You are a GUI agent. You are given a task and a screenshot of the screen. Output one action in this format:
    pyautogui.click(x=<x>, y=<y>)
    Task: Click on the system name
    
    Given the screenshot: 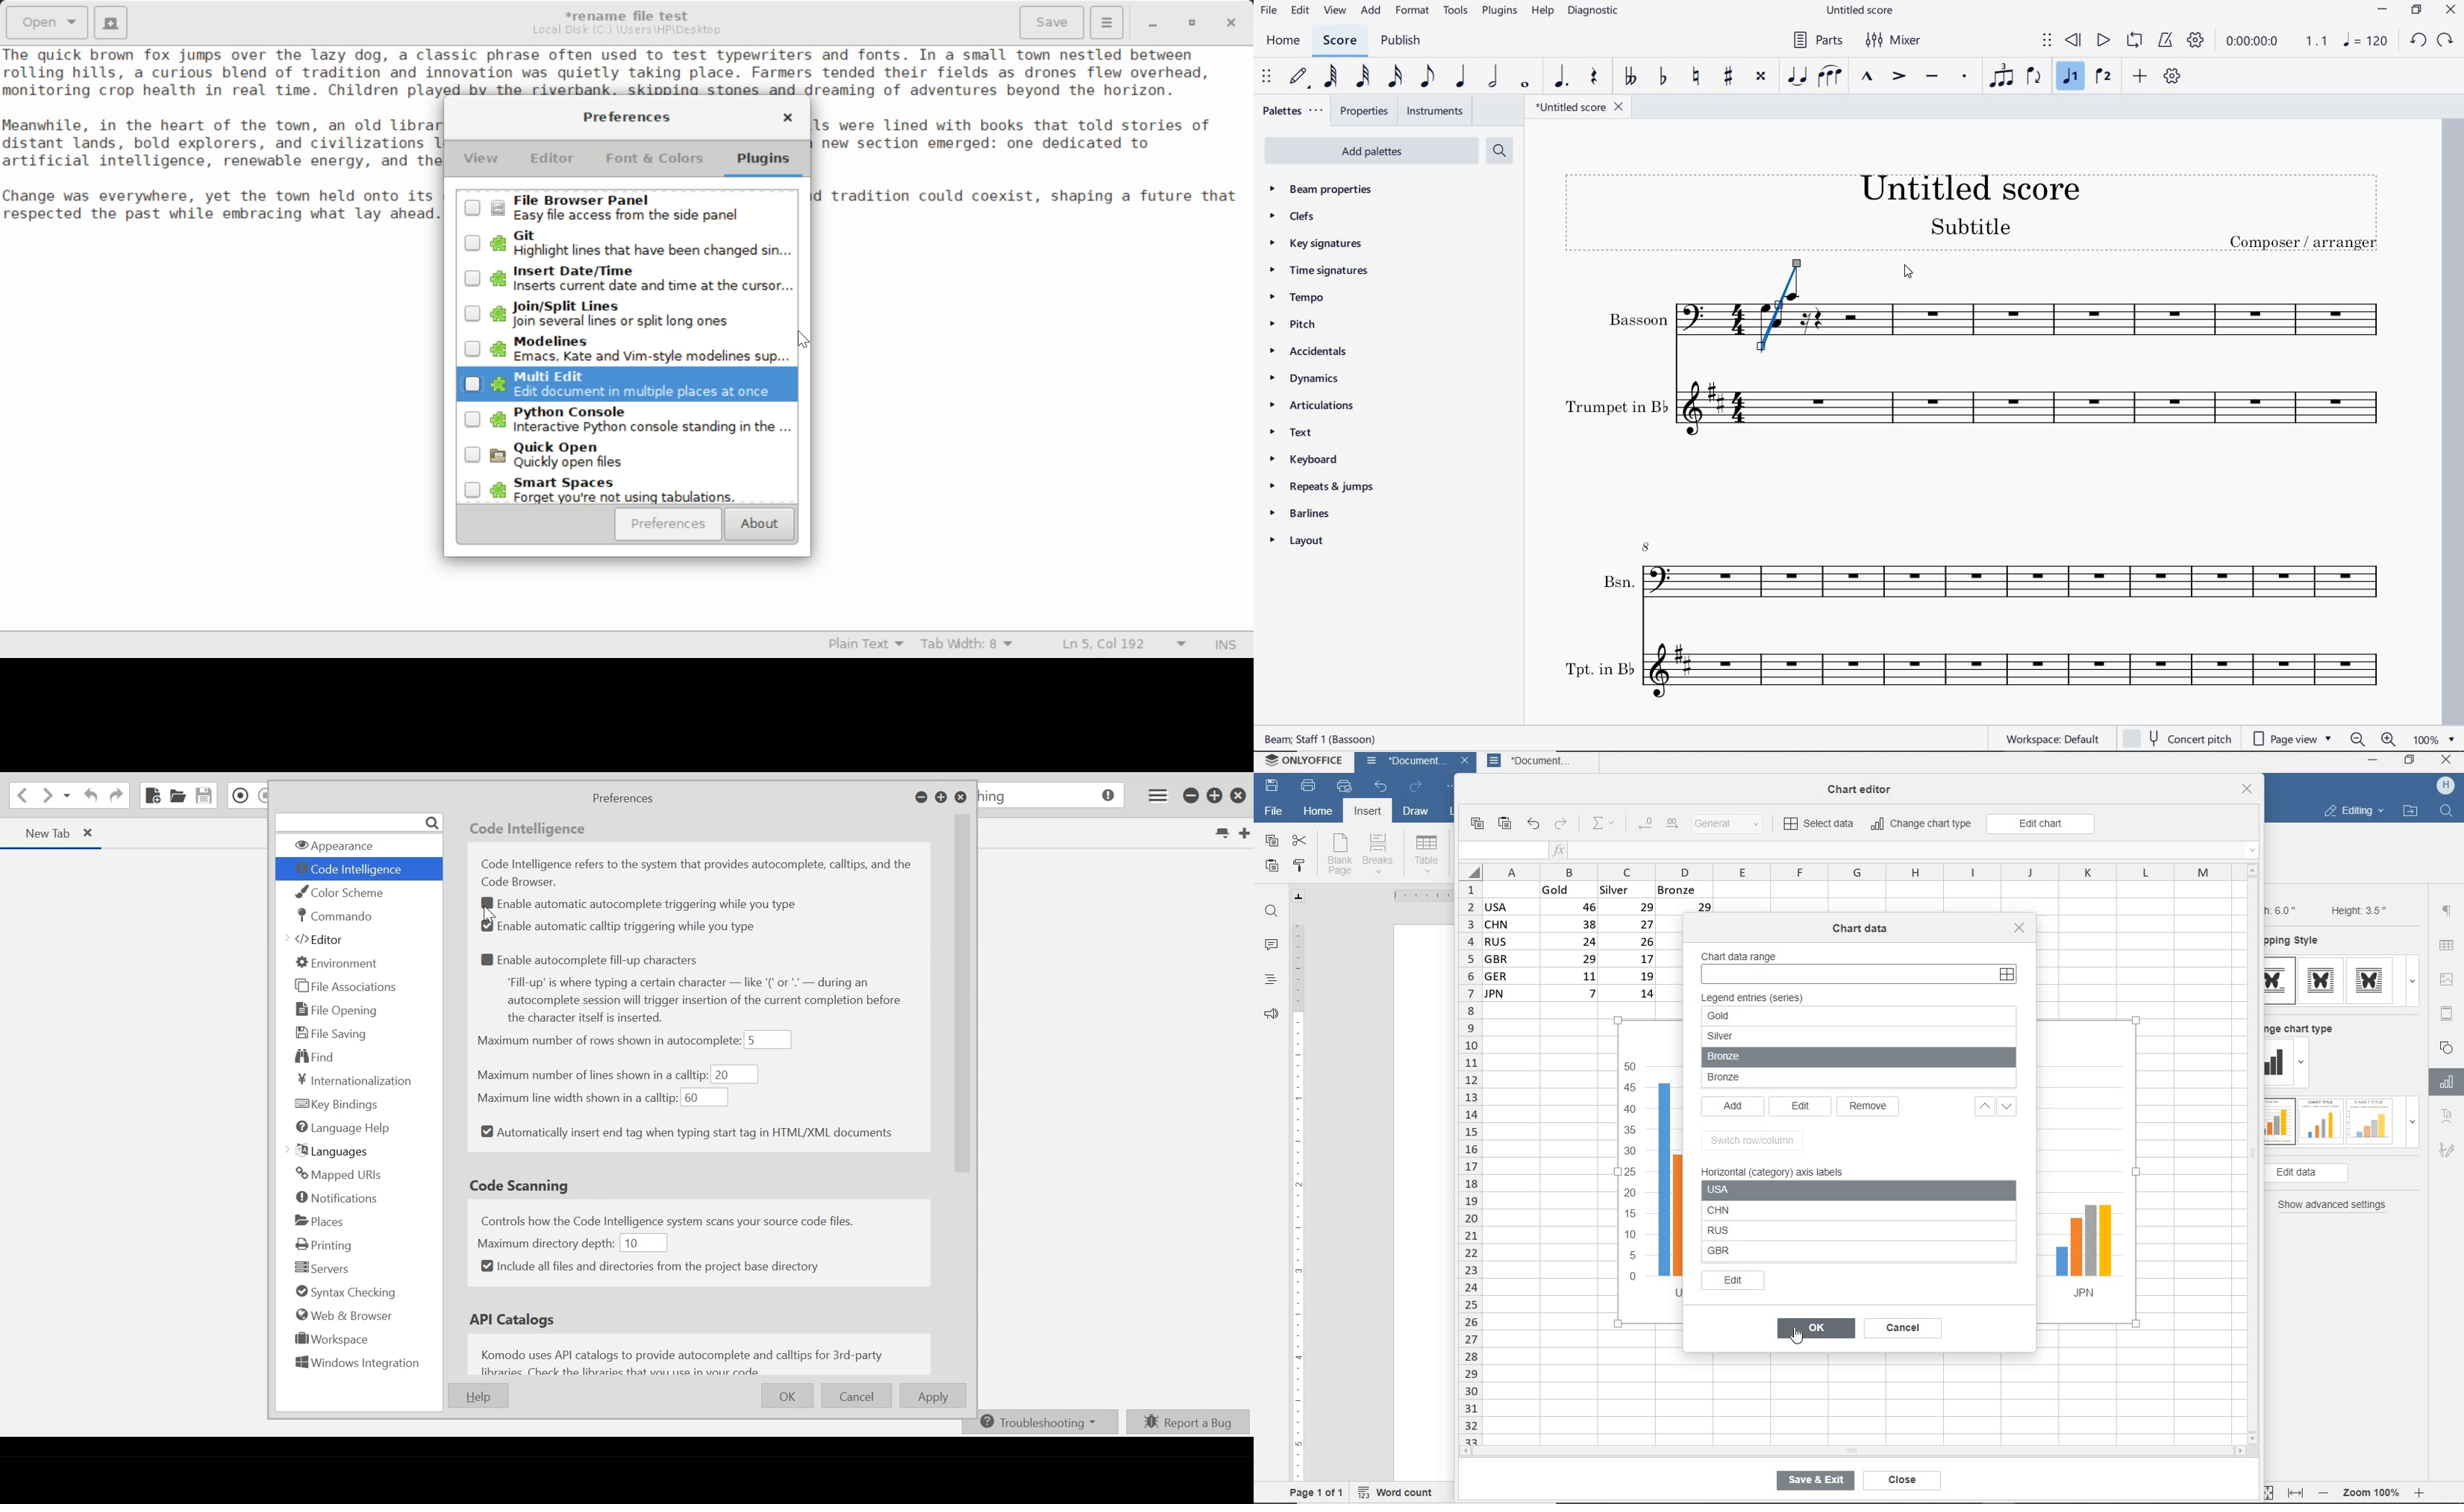 What is the action you would take?
    pyautogui.click(x=1306, y=764)
    